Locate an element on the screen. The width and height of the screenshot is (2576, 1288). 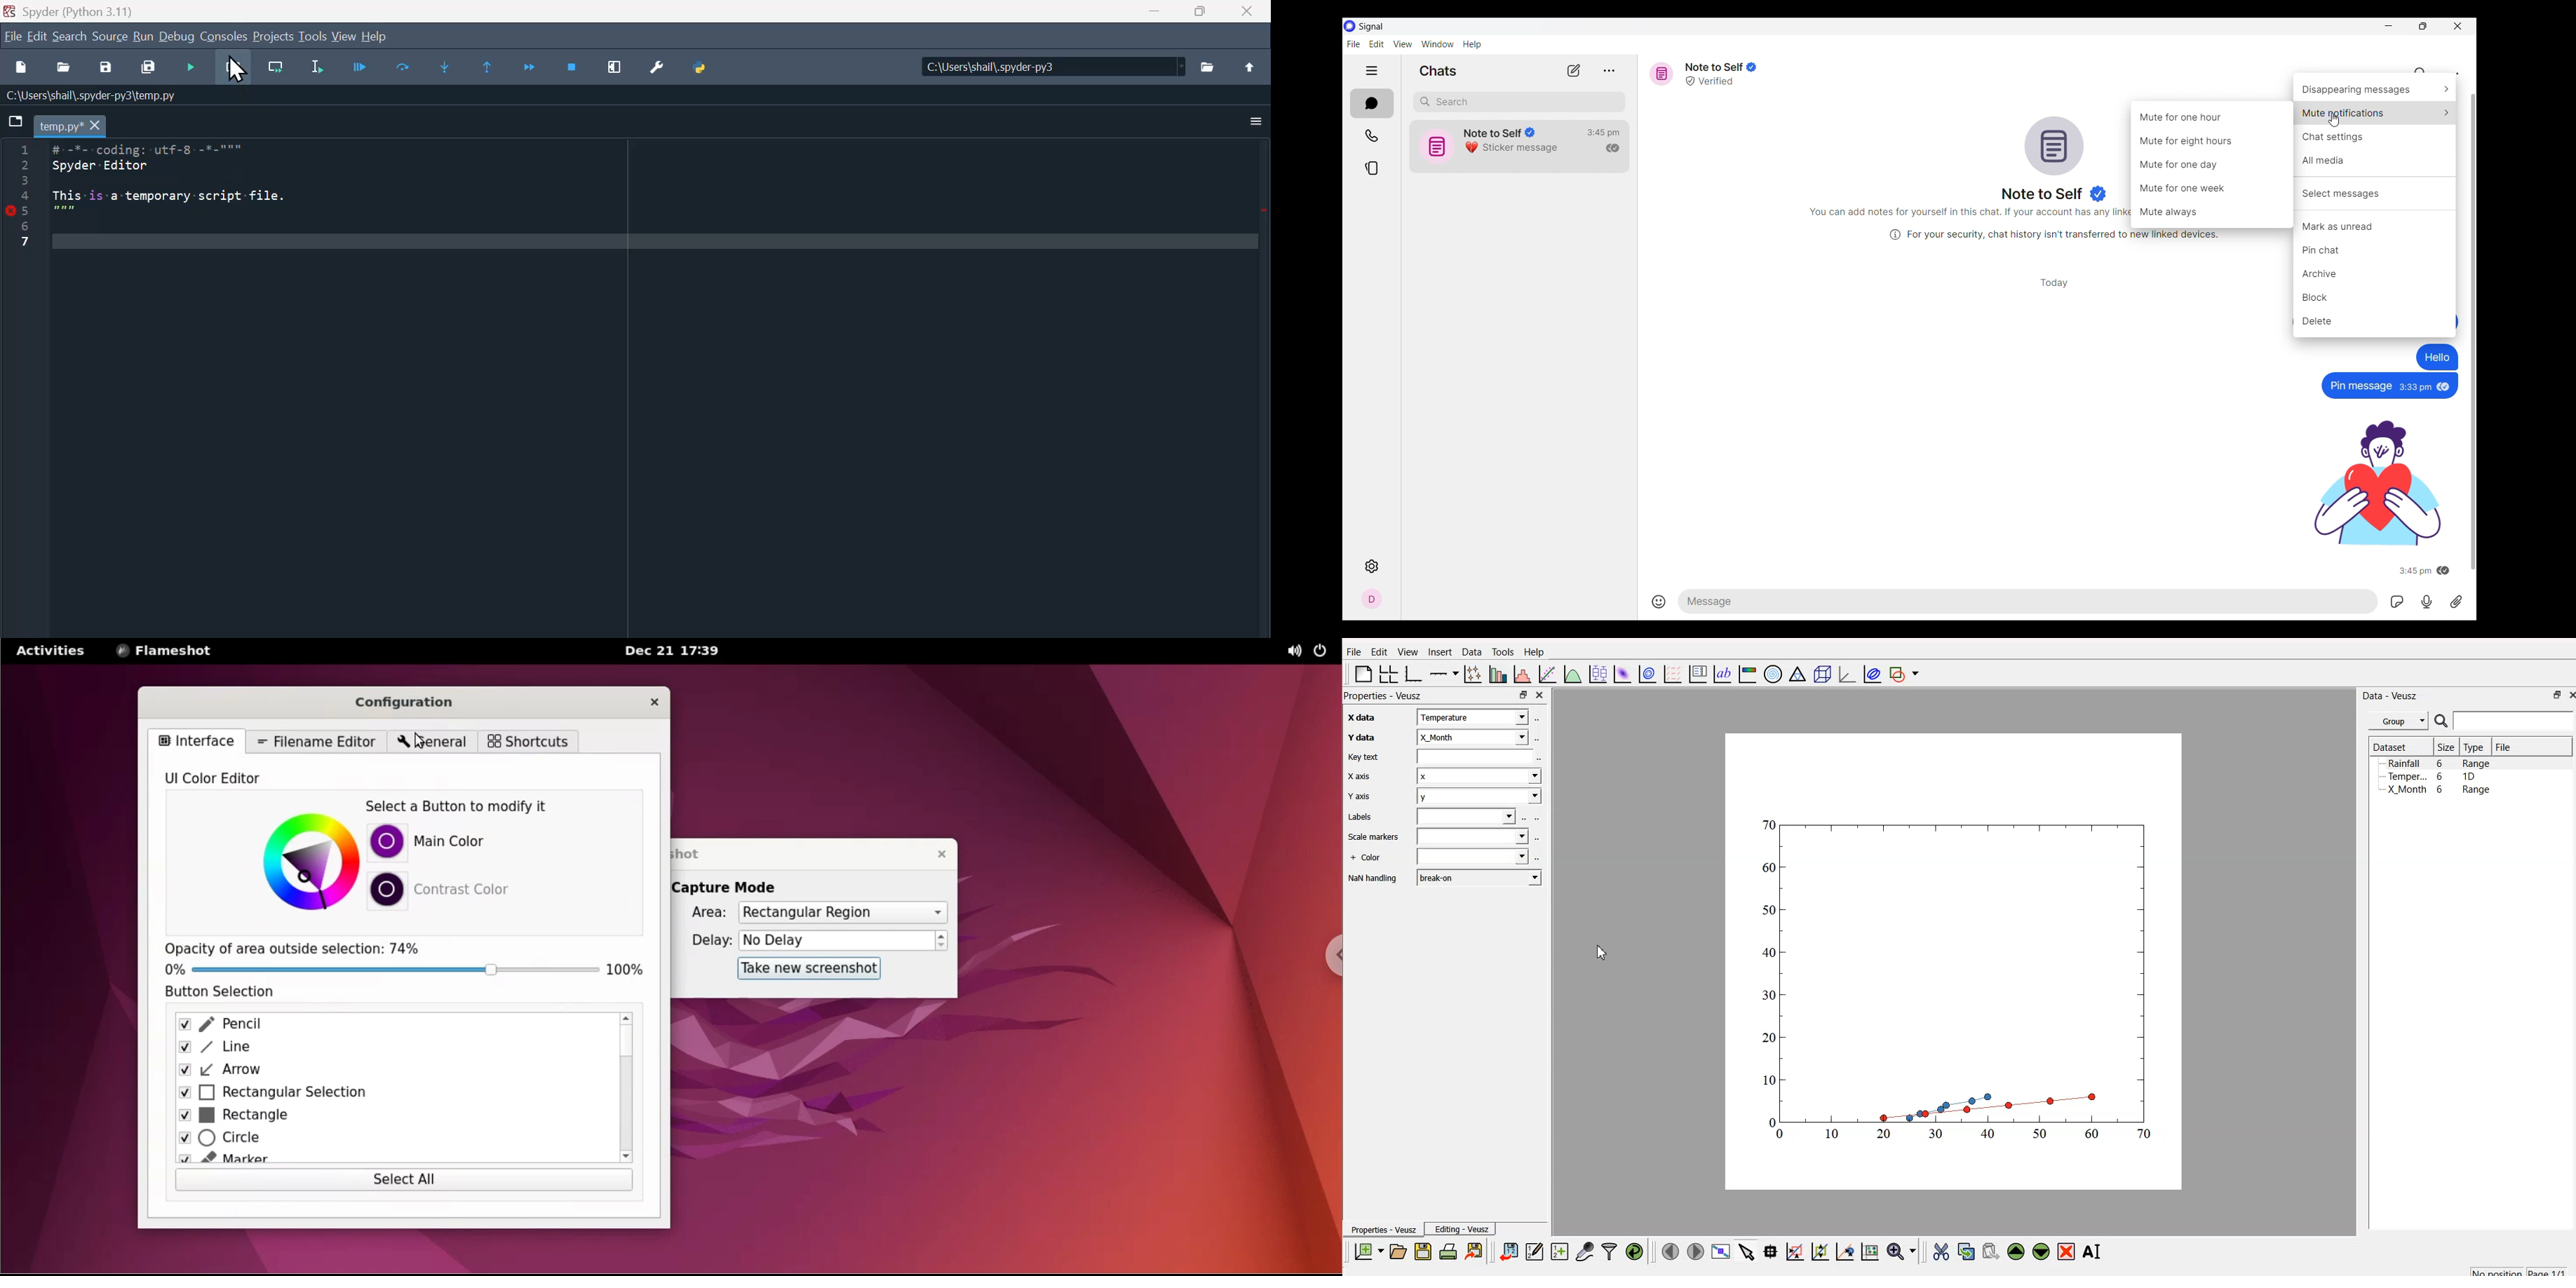
Show interface in smaller tab is located at coordinates (2424, 26).